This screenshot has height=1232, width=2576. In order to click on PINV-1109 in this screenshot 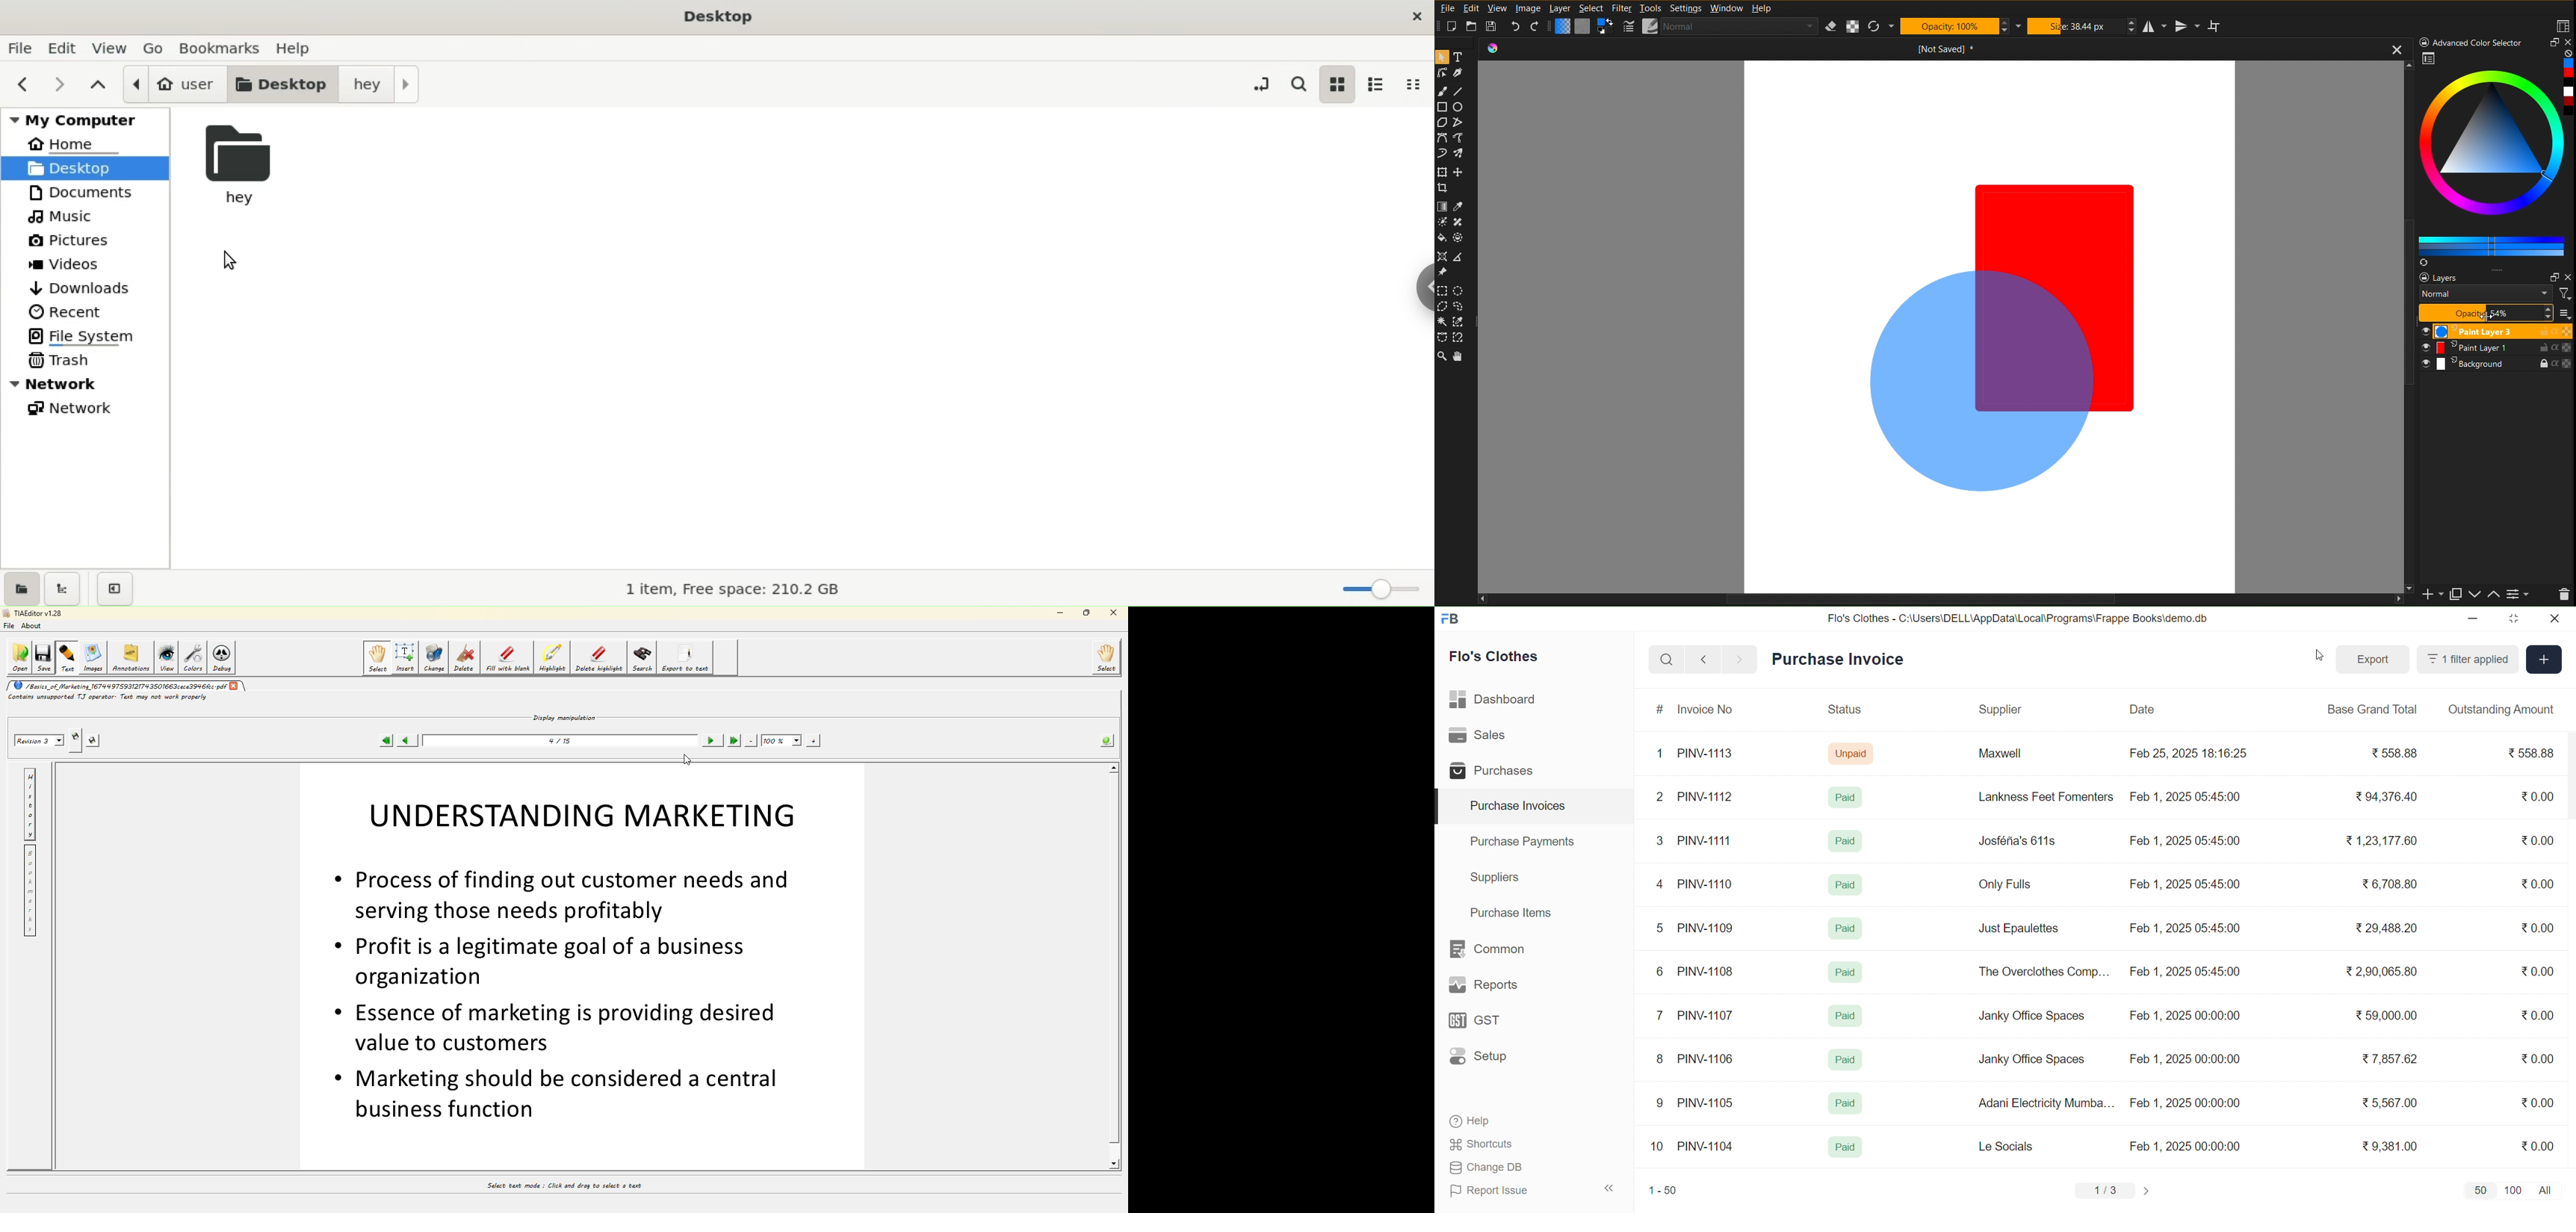, I will do `click(1707, 928)`.